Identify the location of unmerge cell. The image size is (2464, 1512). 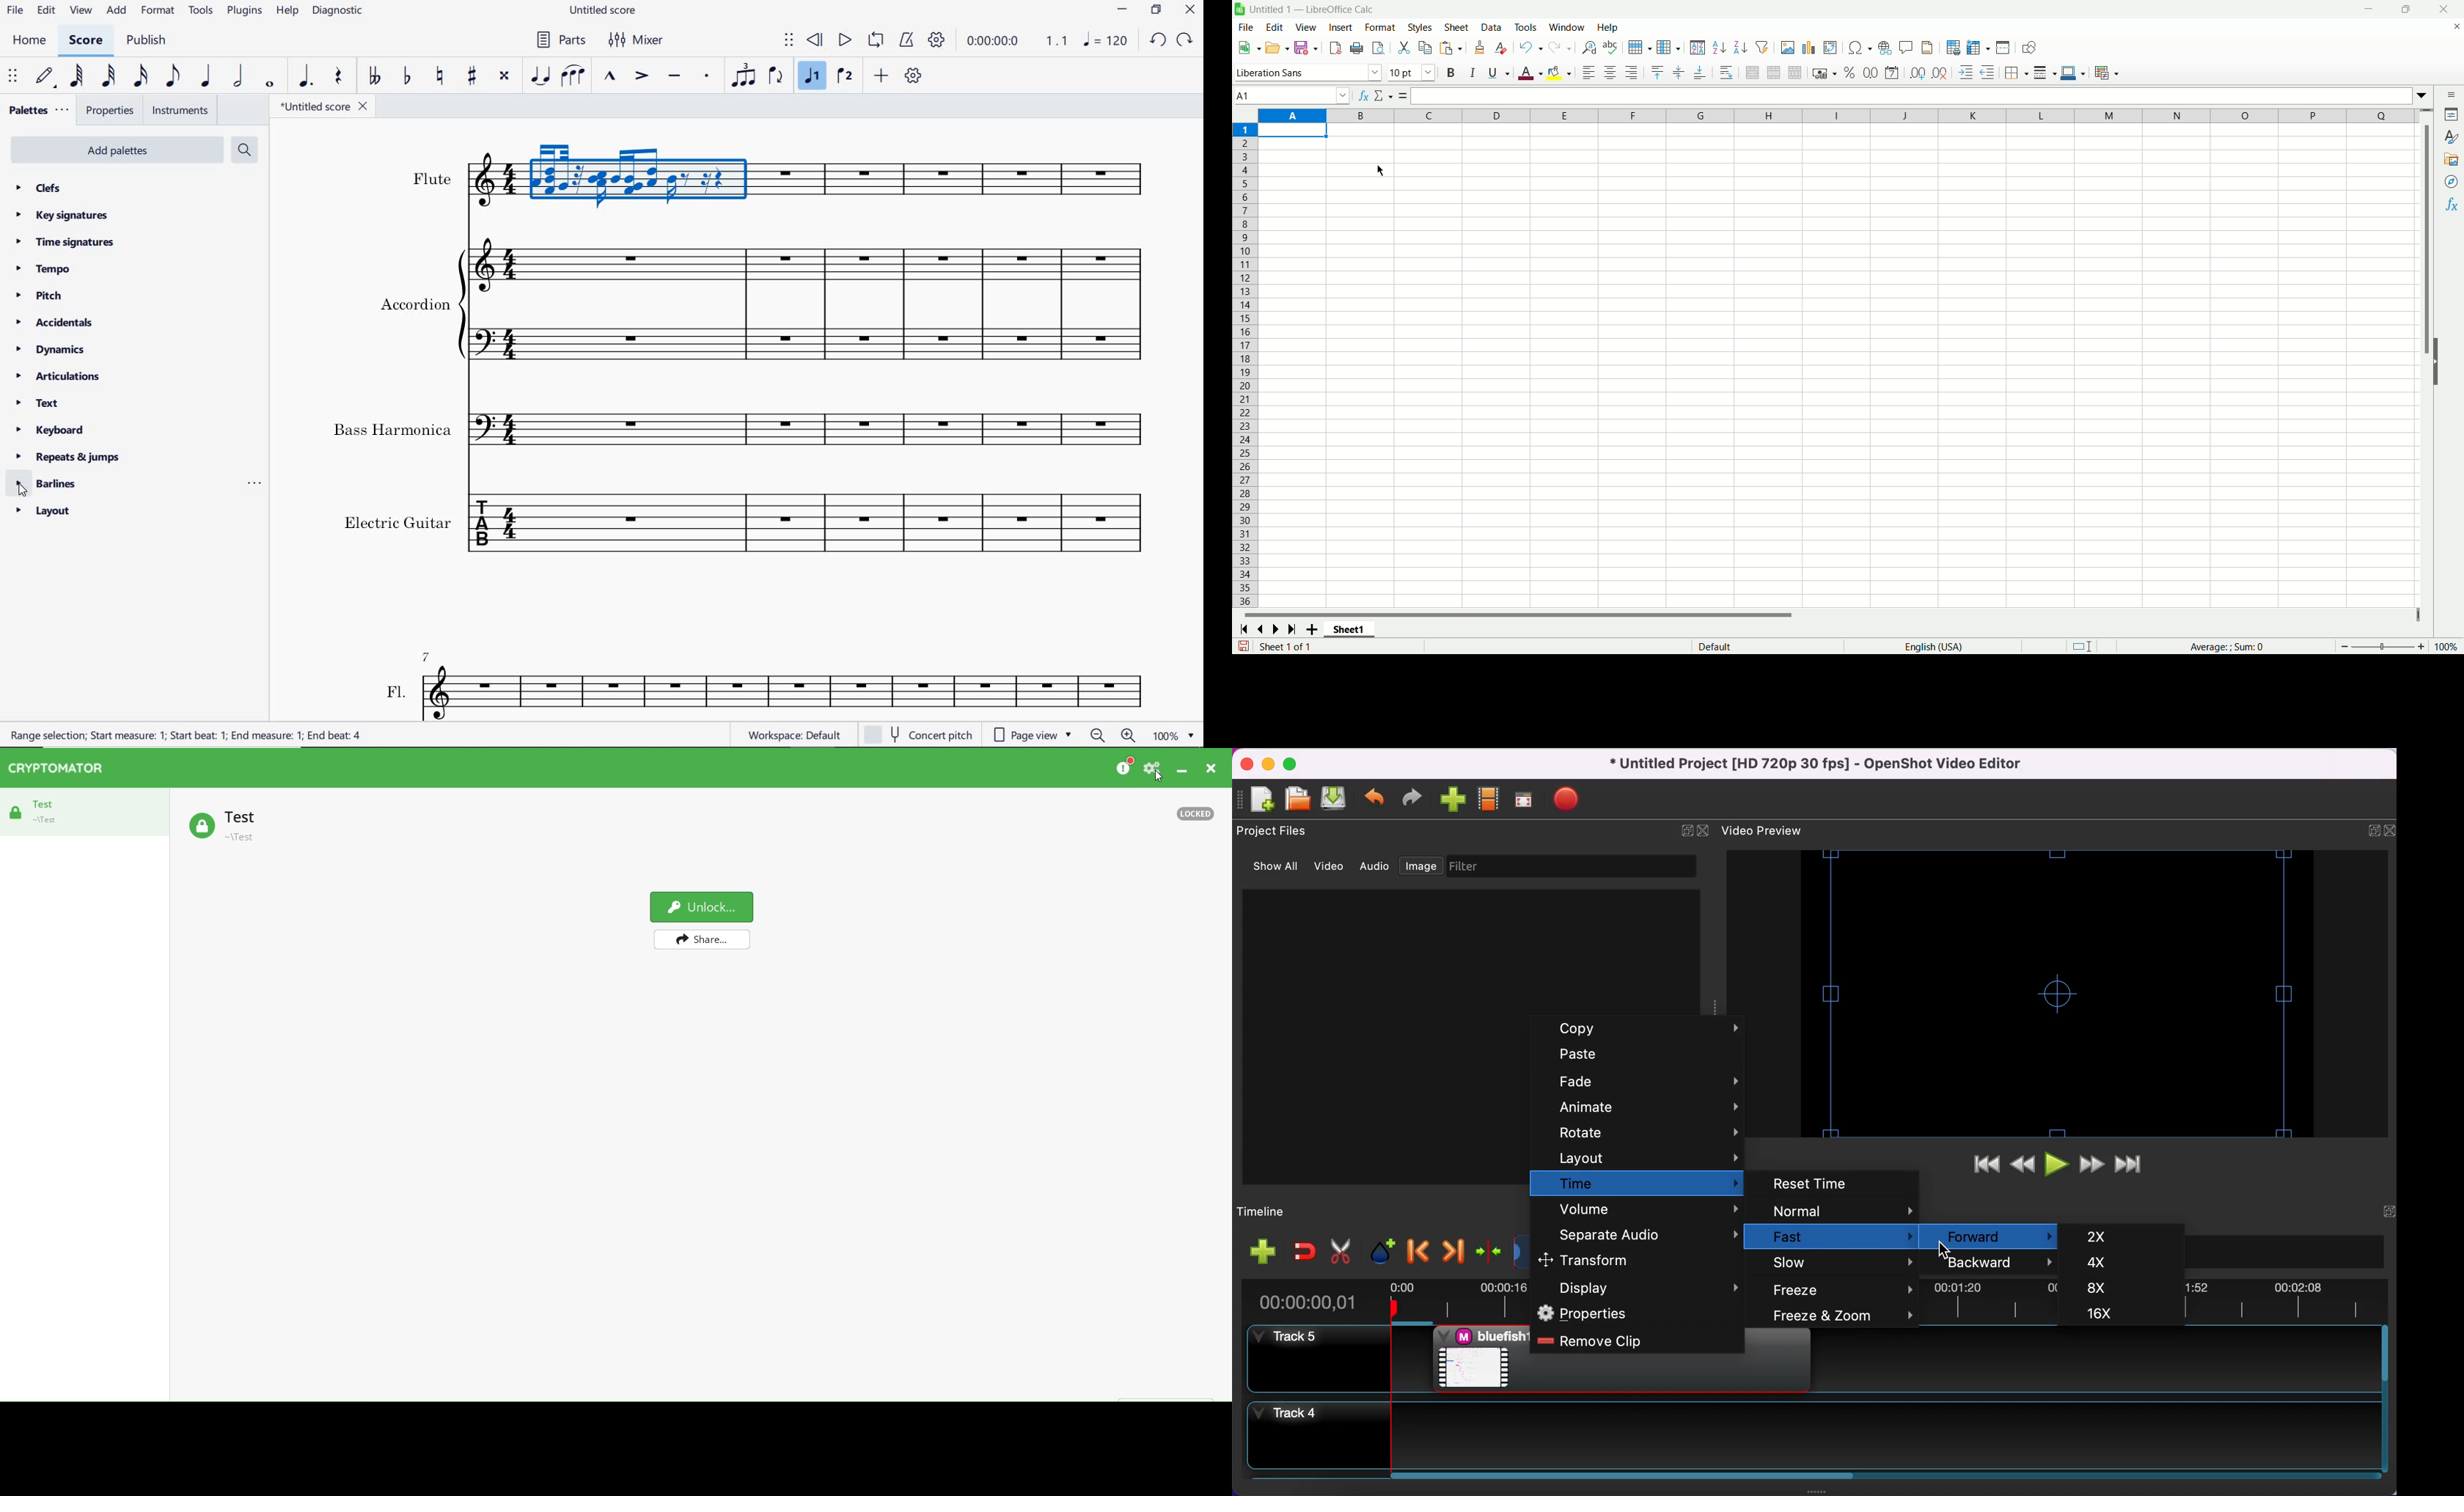
(1795, 73).